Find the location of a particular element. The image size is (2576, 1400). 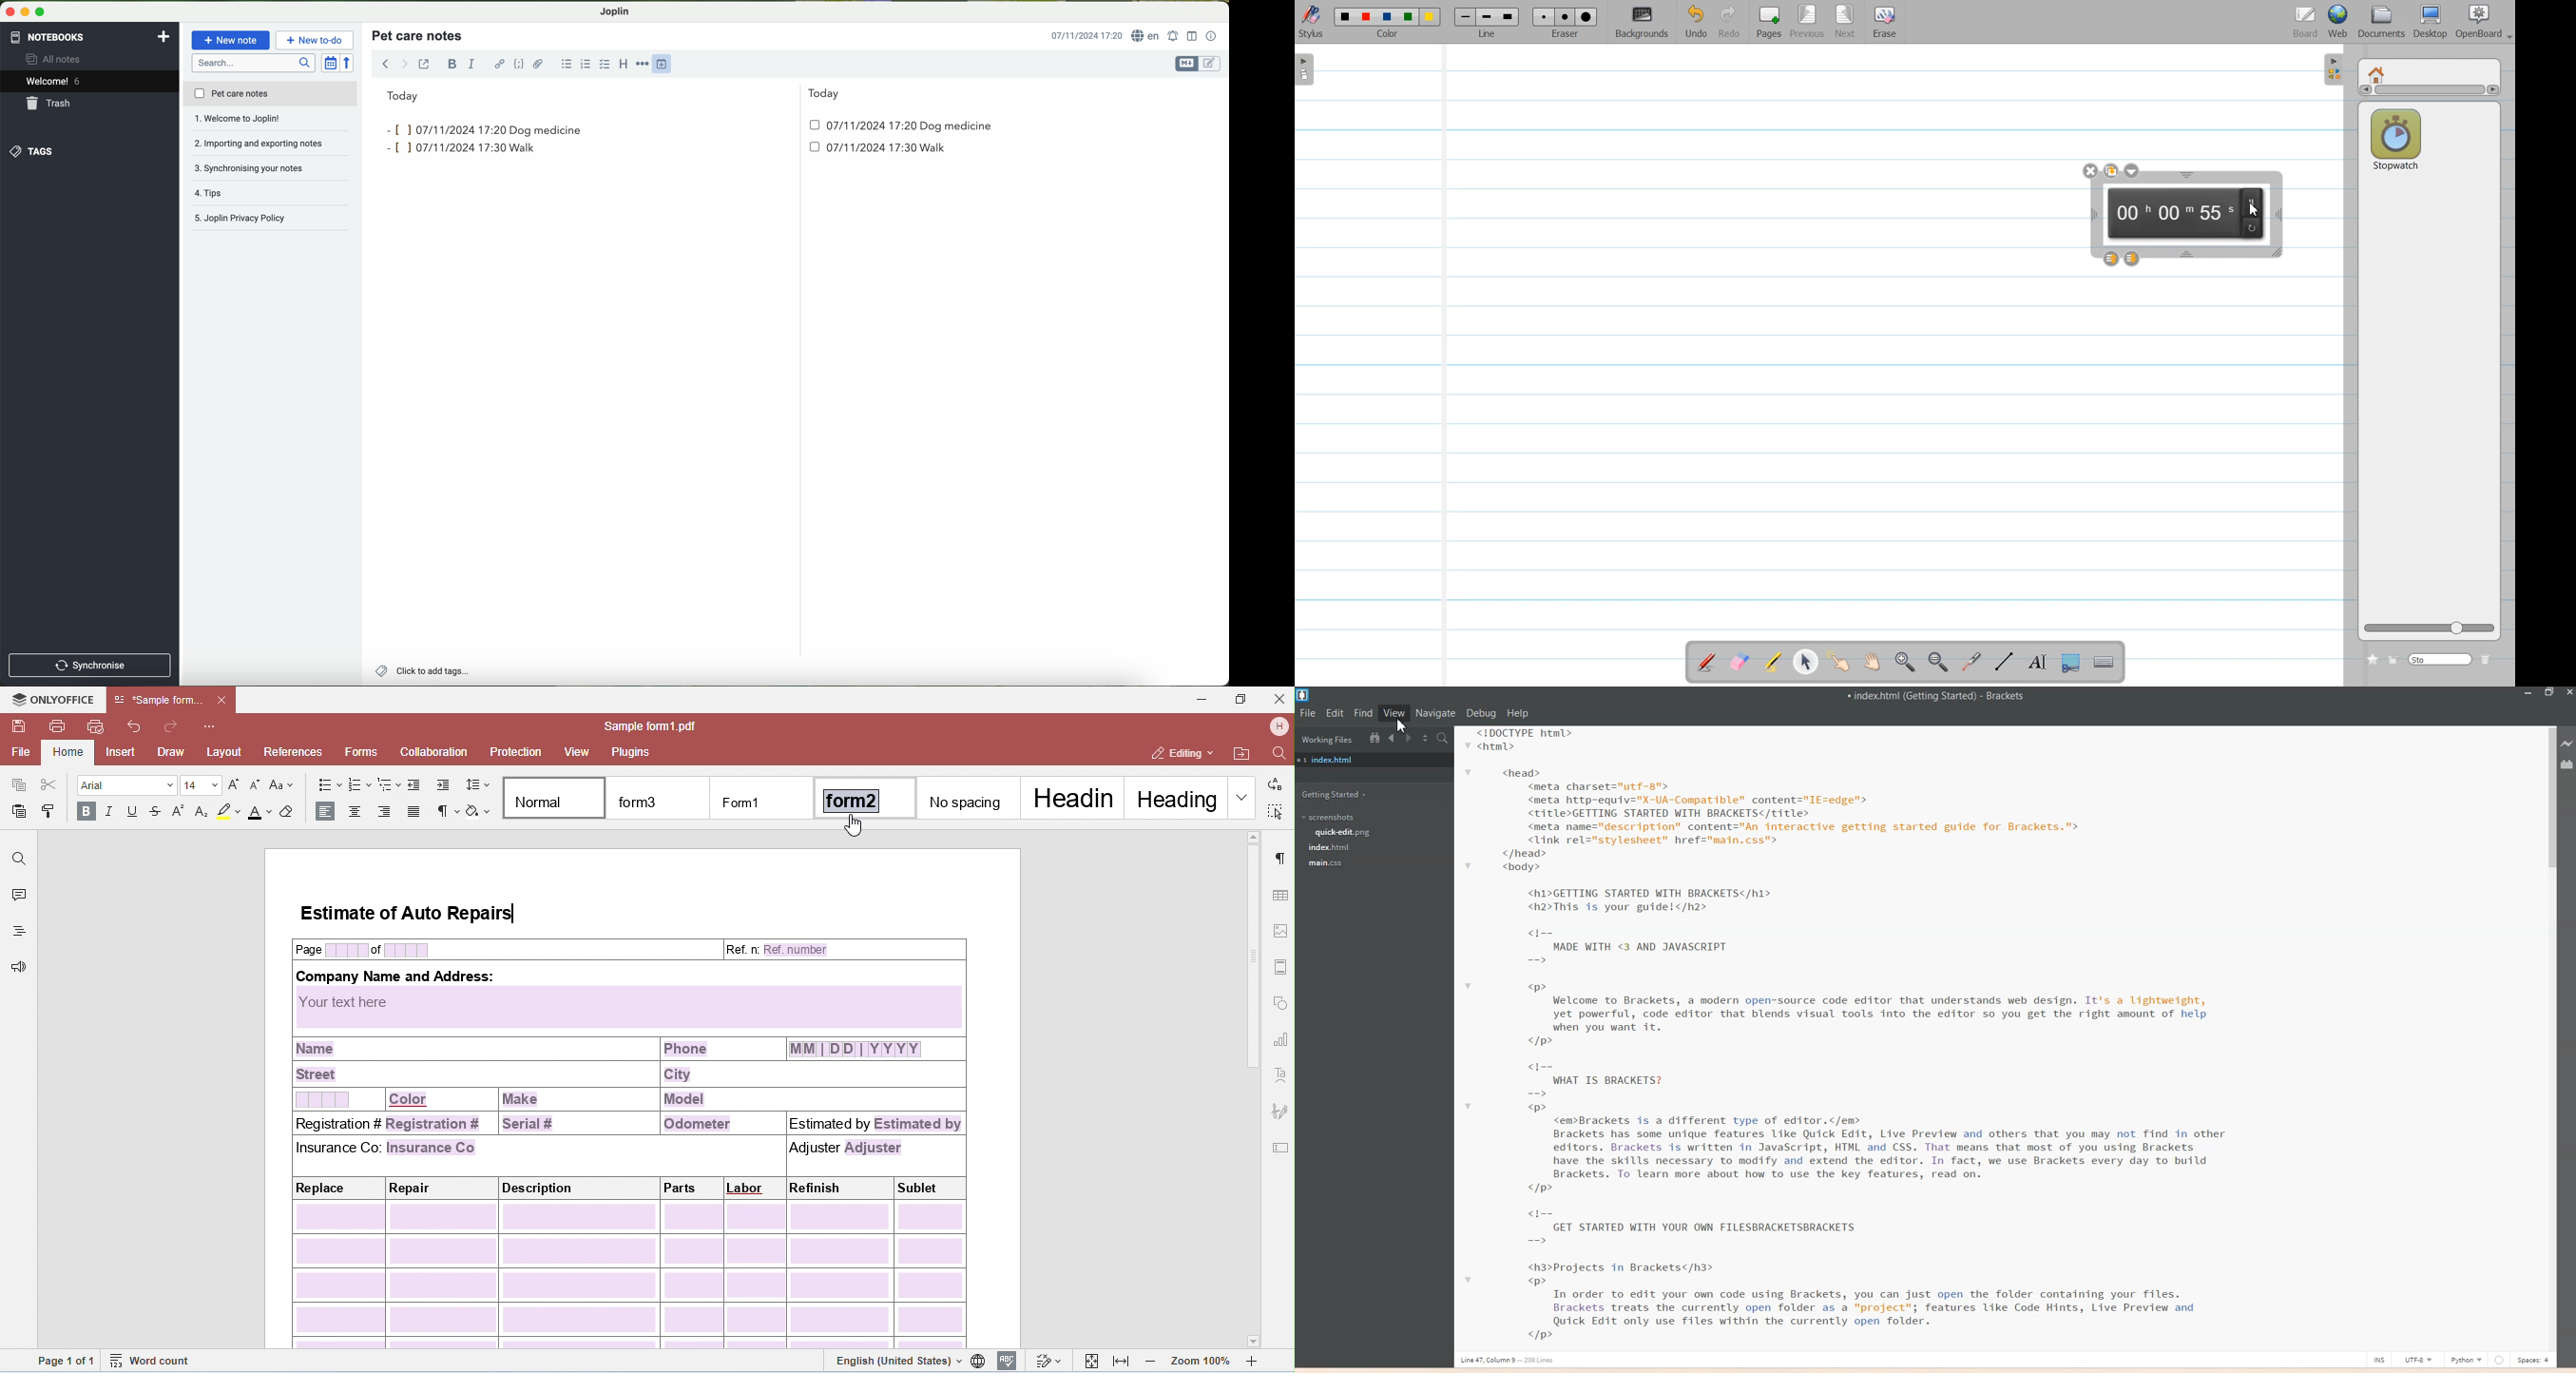

today is located at coordinates (613, 95).